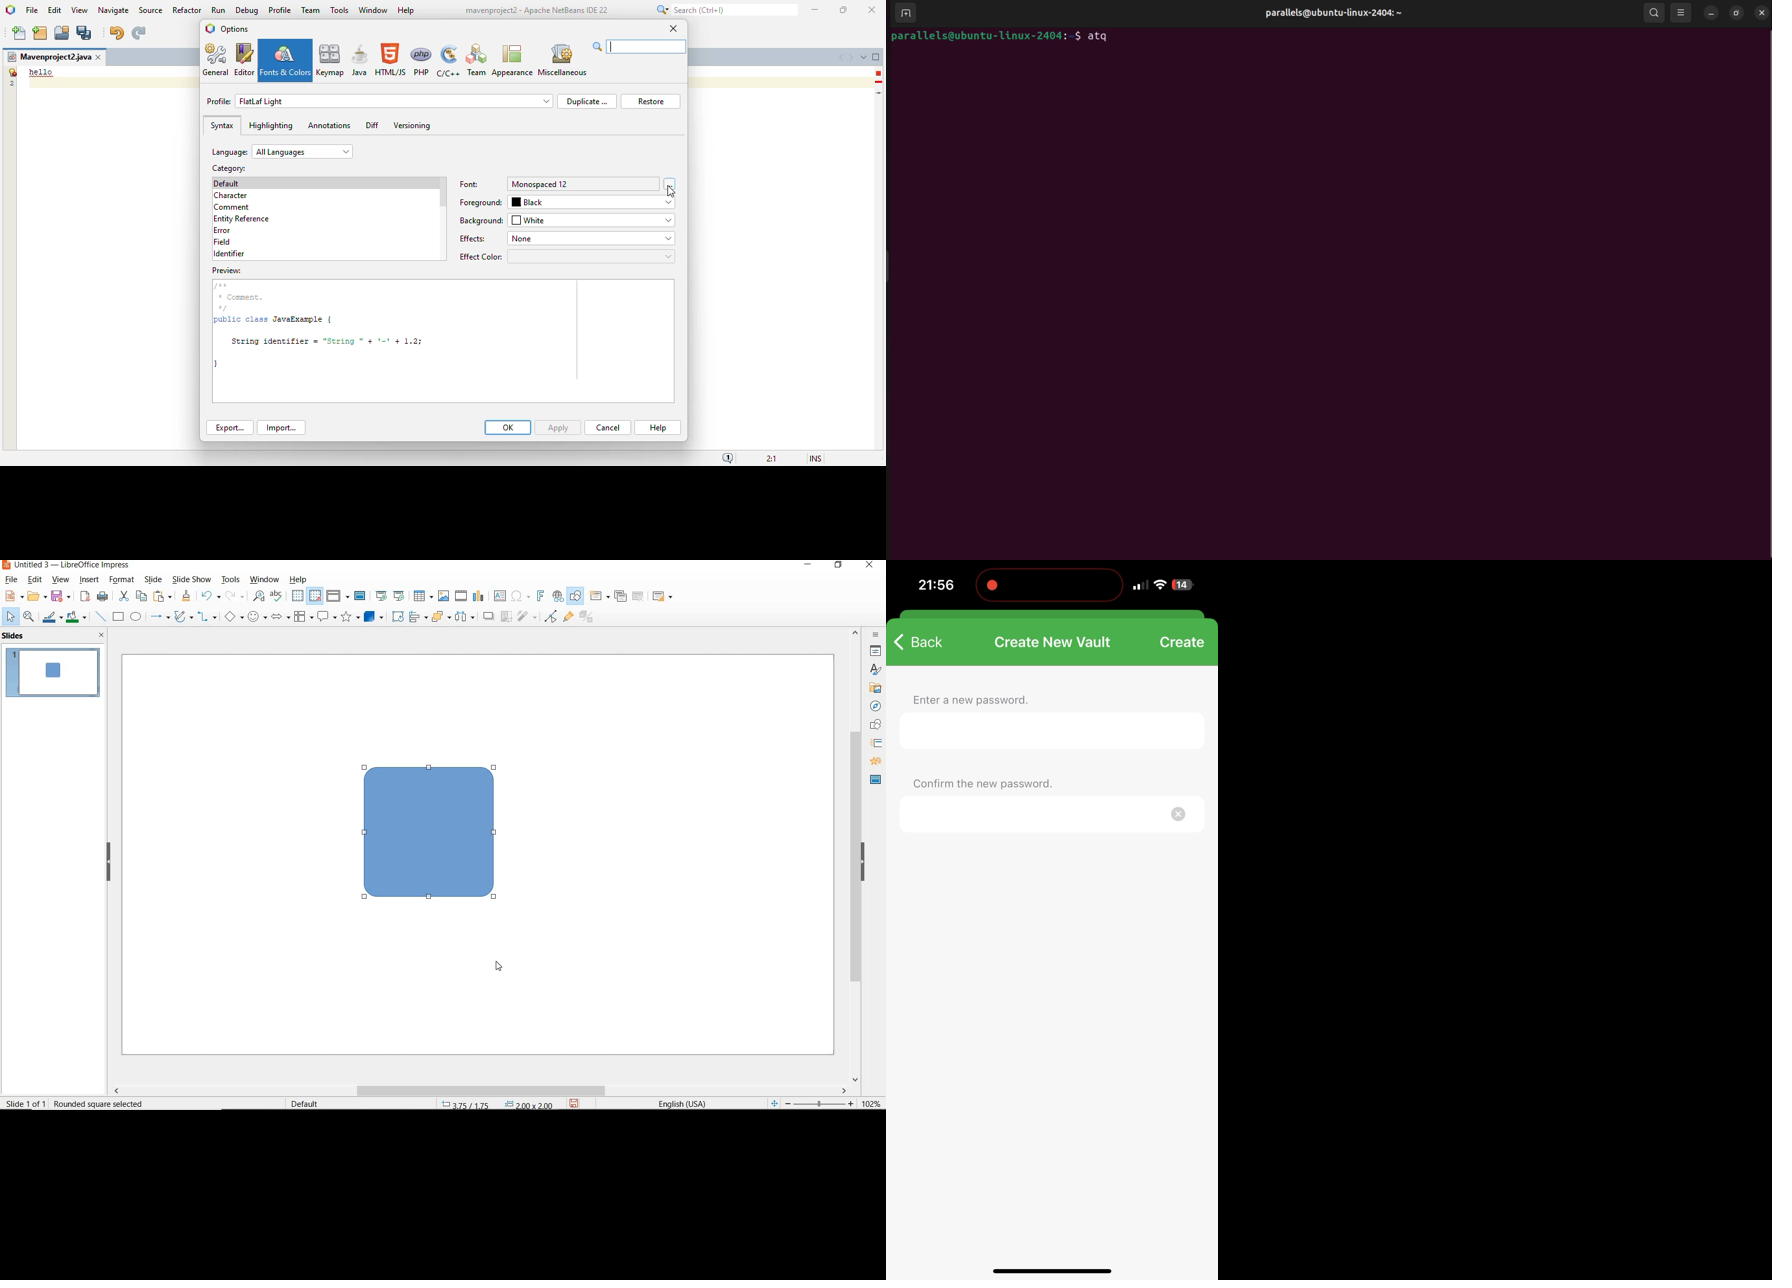 The image size is (1792, 1288). What do you see at coordinates (257, 598) in the screenshot?
I see `find and replace` at bounding box center [257, 598].